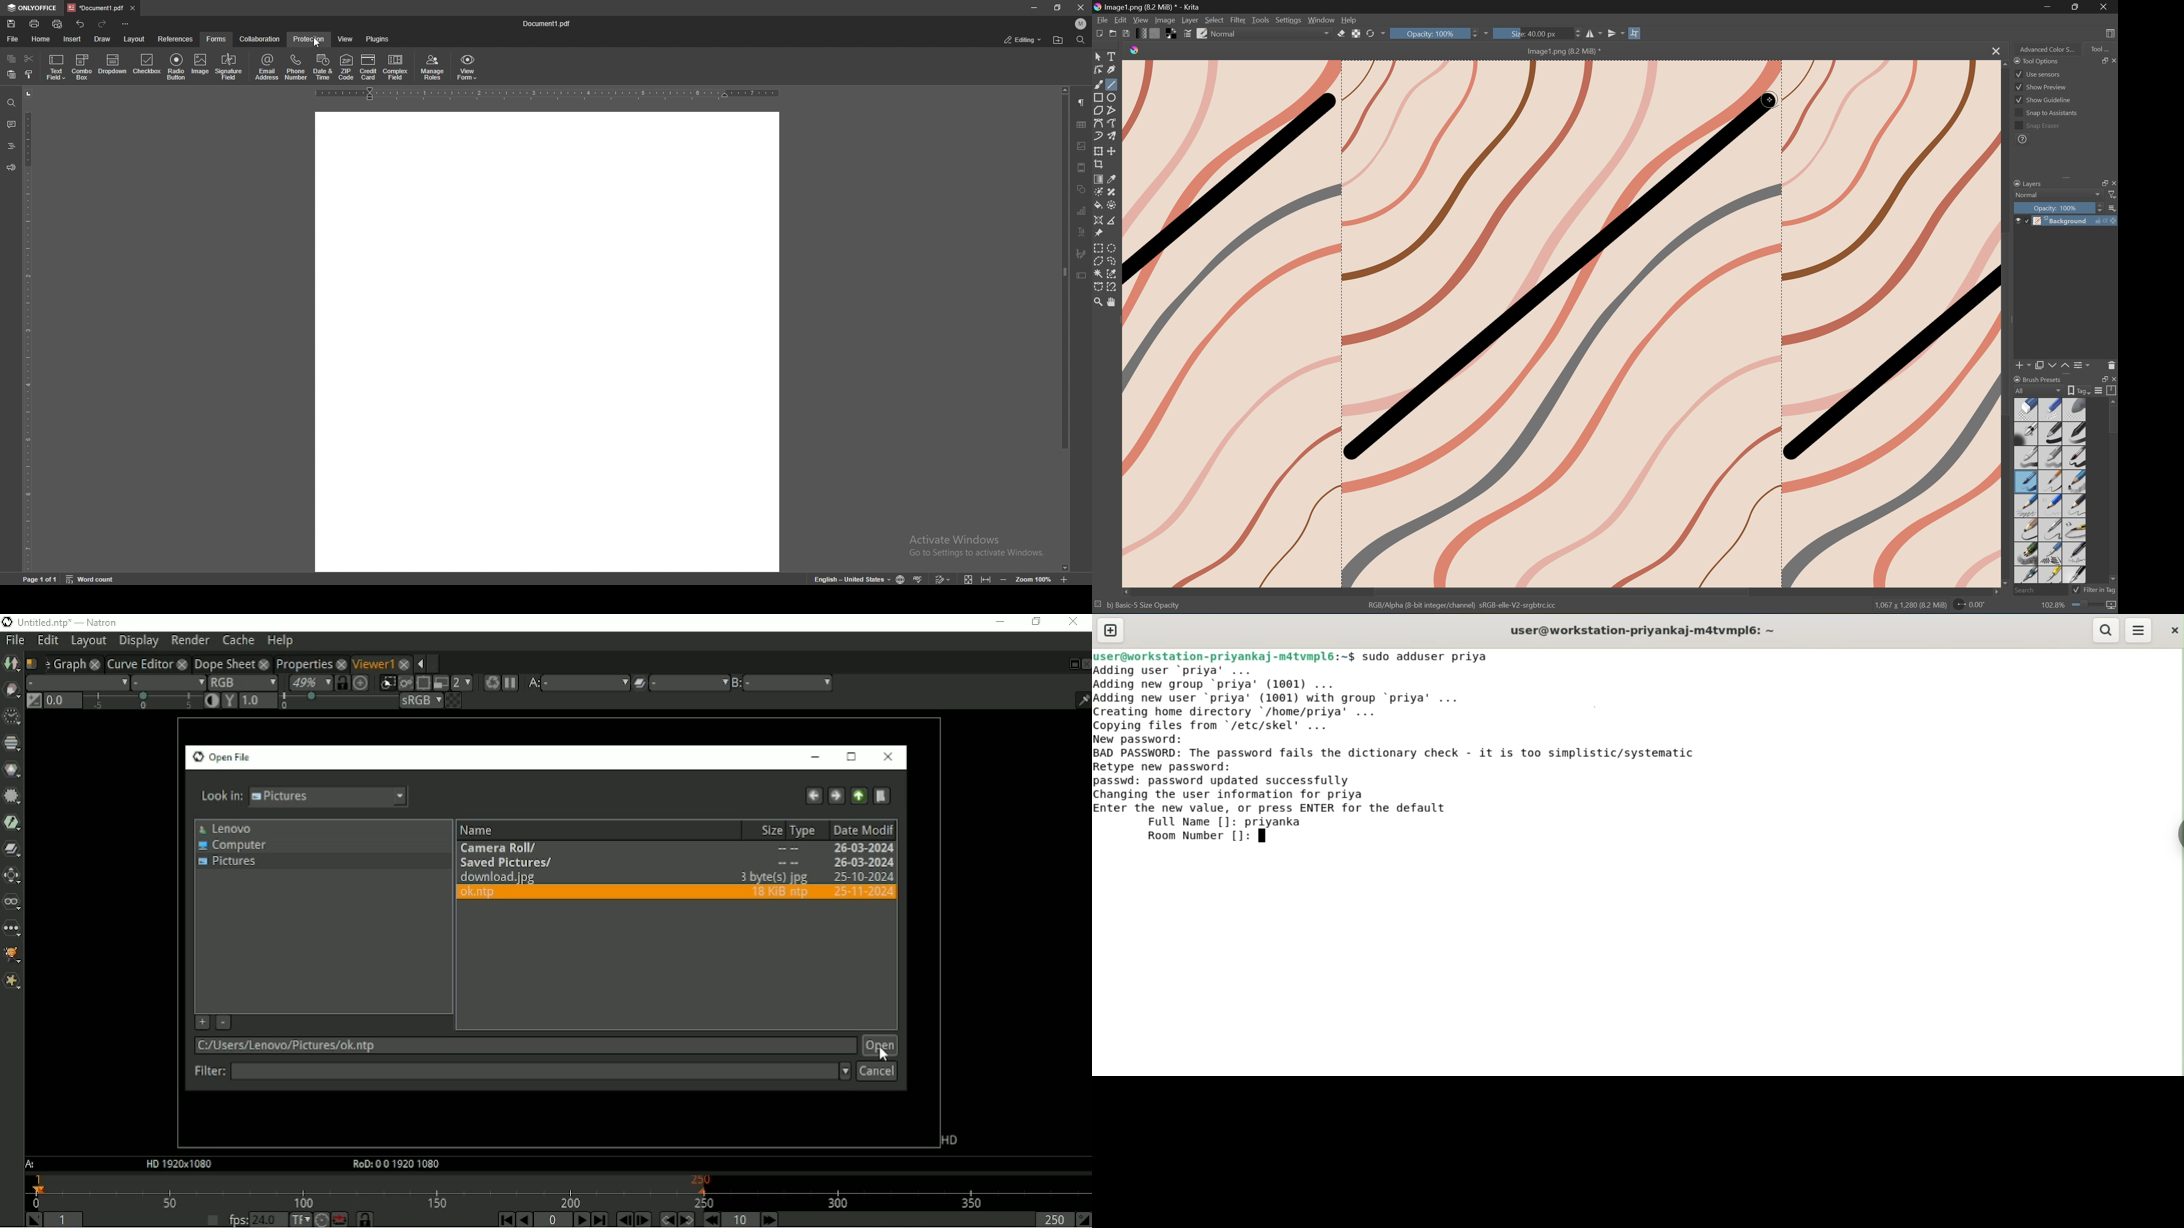 This screenshot has height=1232, width=2184. Describe the element at coordinates (1575, 34) in the screenshot. I see `Slider` at that location.